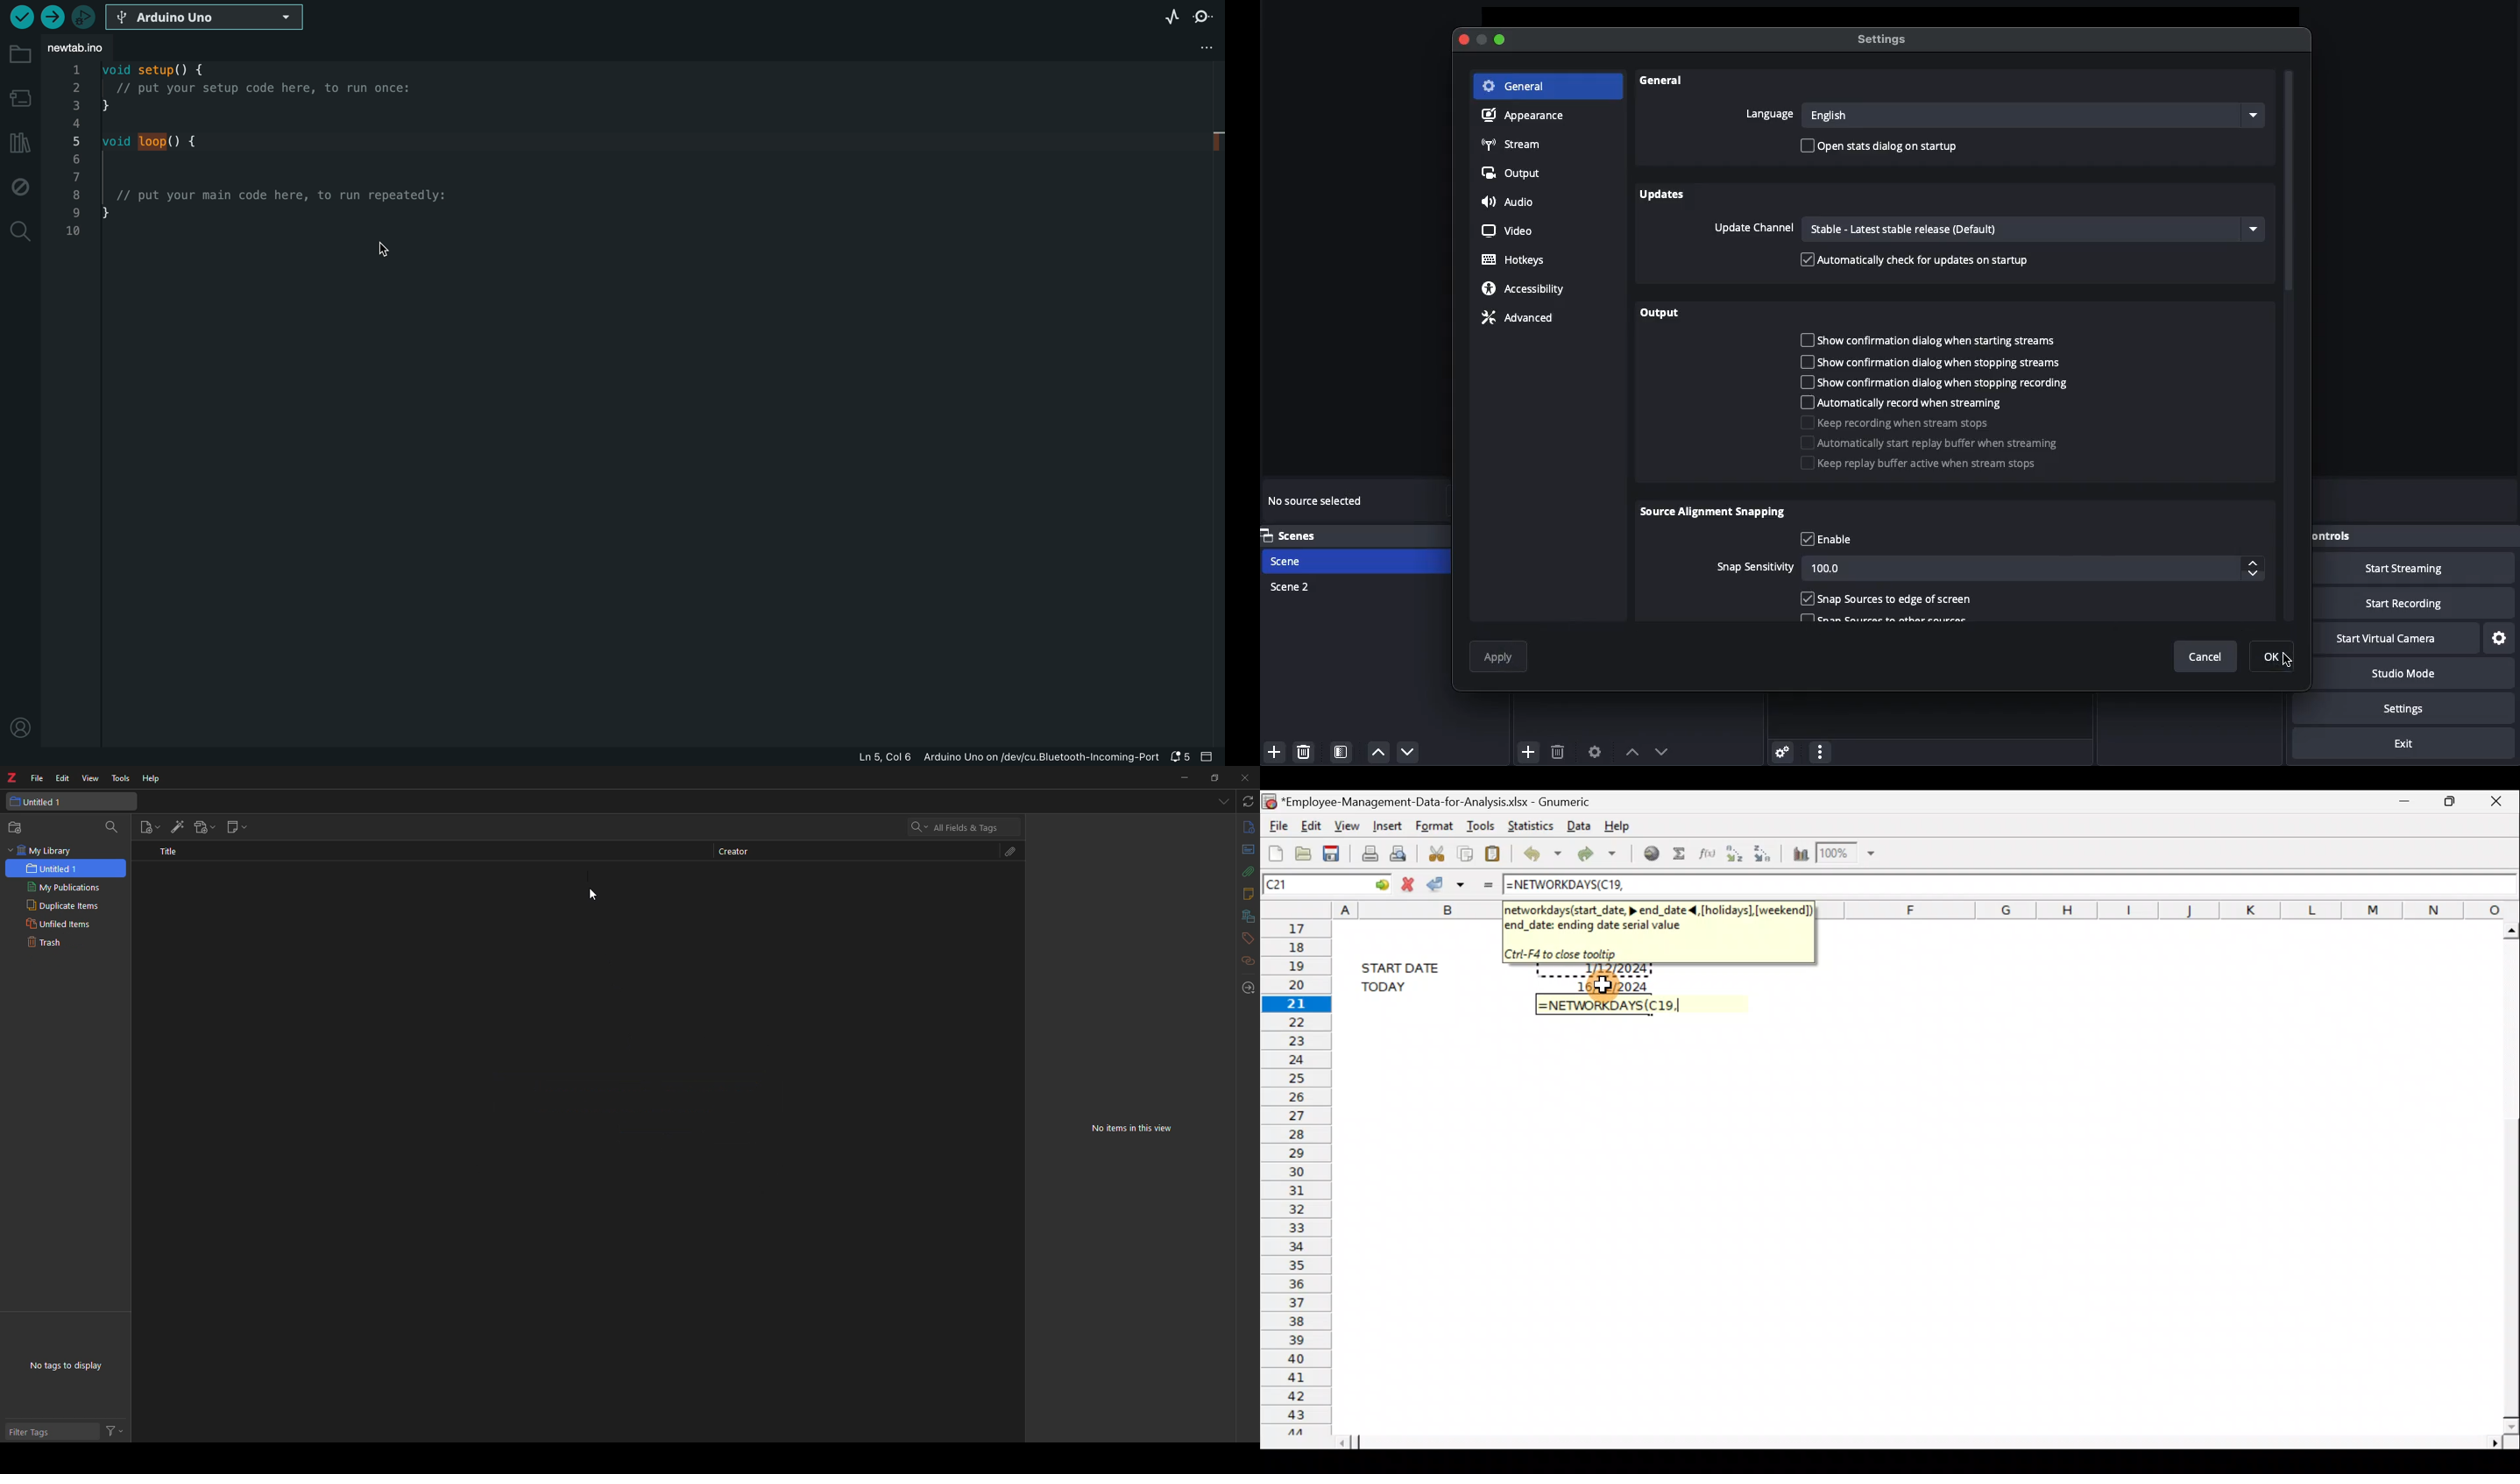  What do you see at coordinates (65, 888) in the screenshot?
I see `my publications` at bounding box center [65, 888].